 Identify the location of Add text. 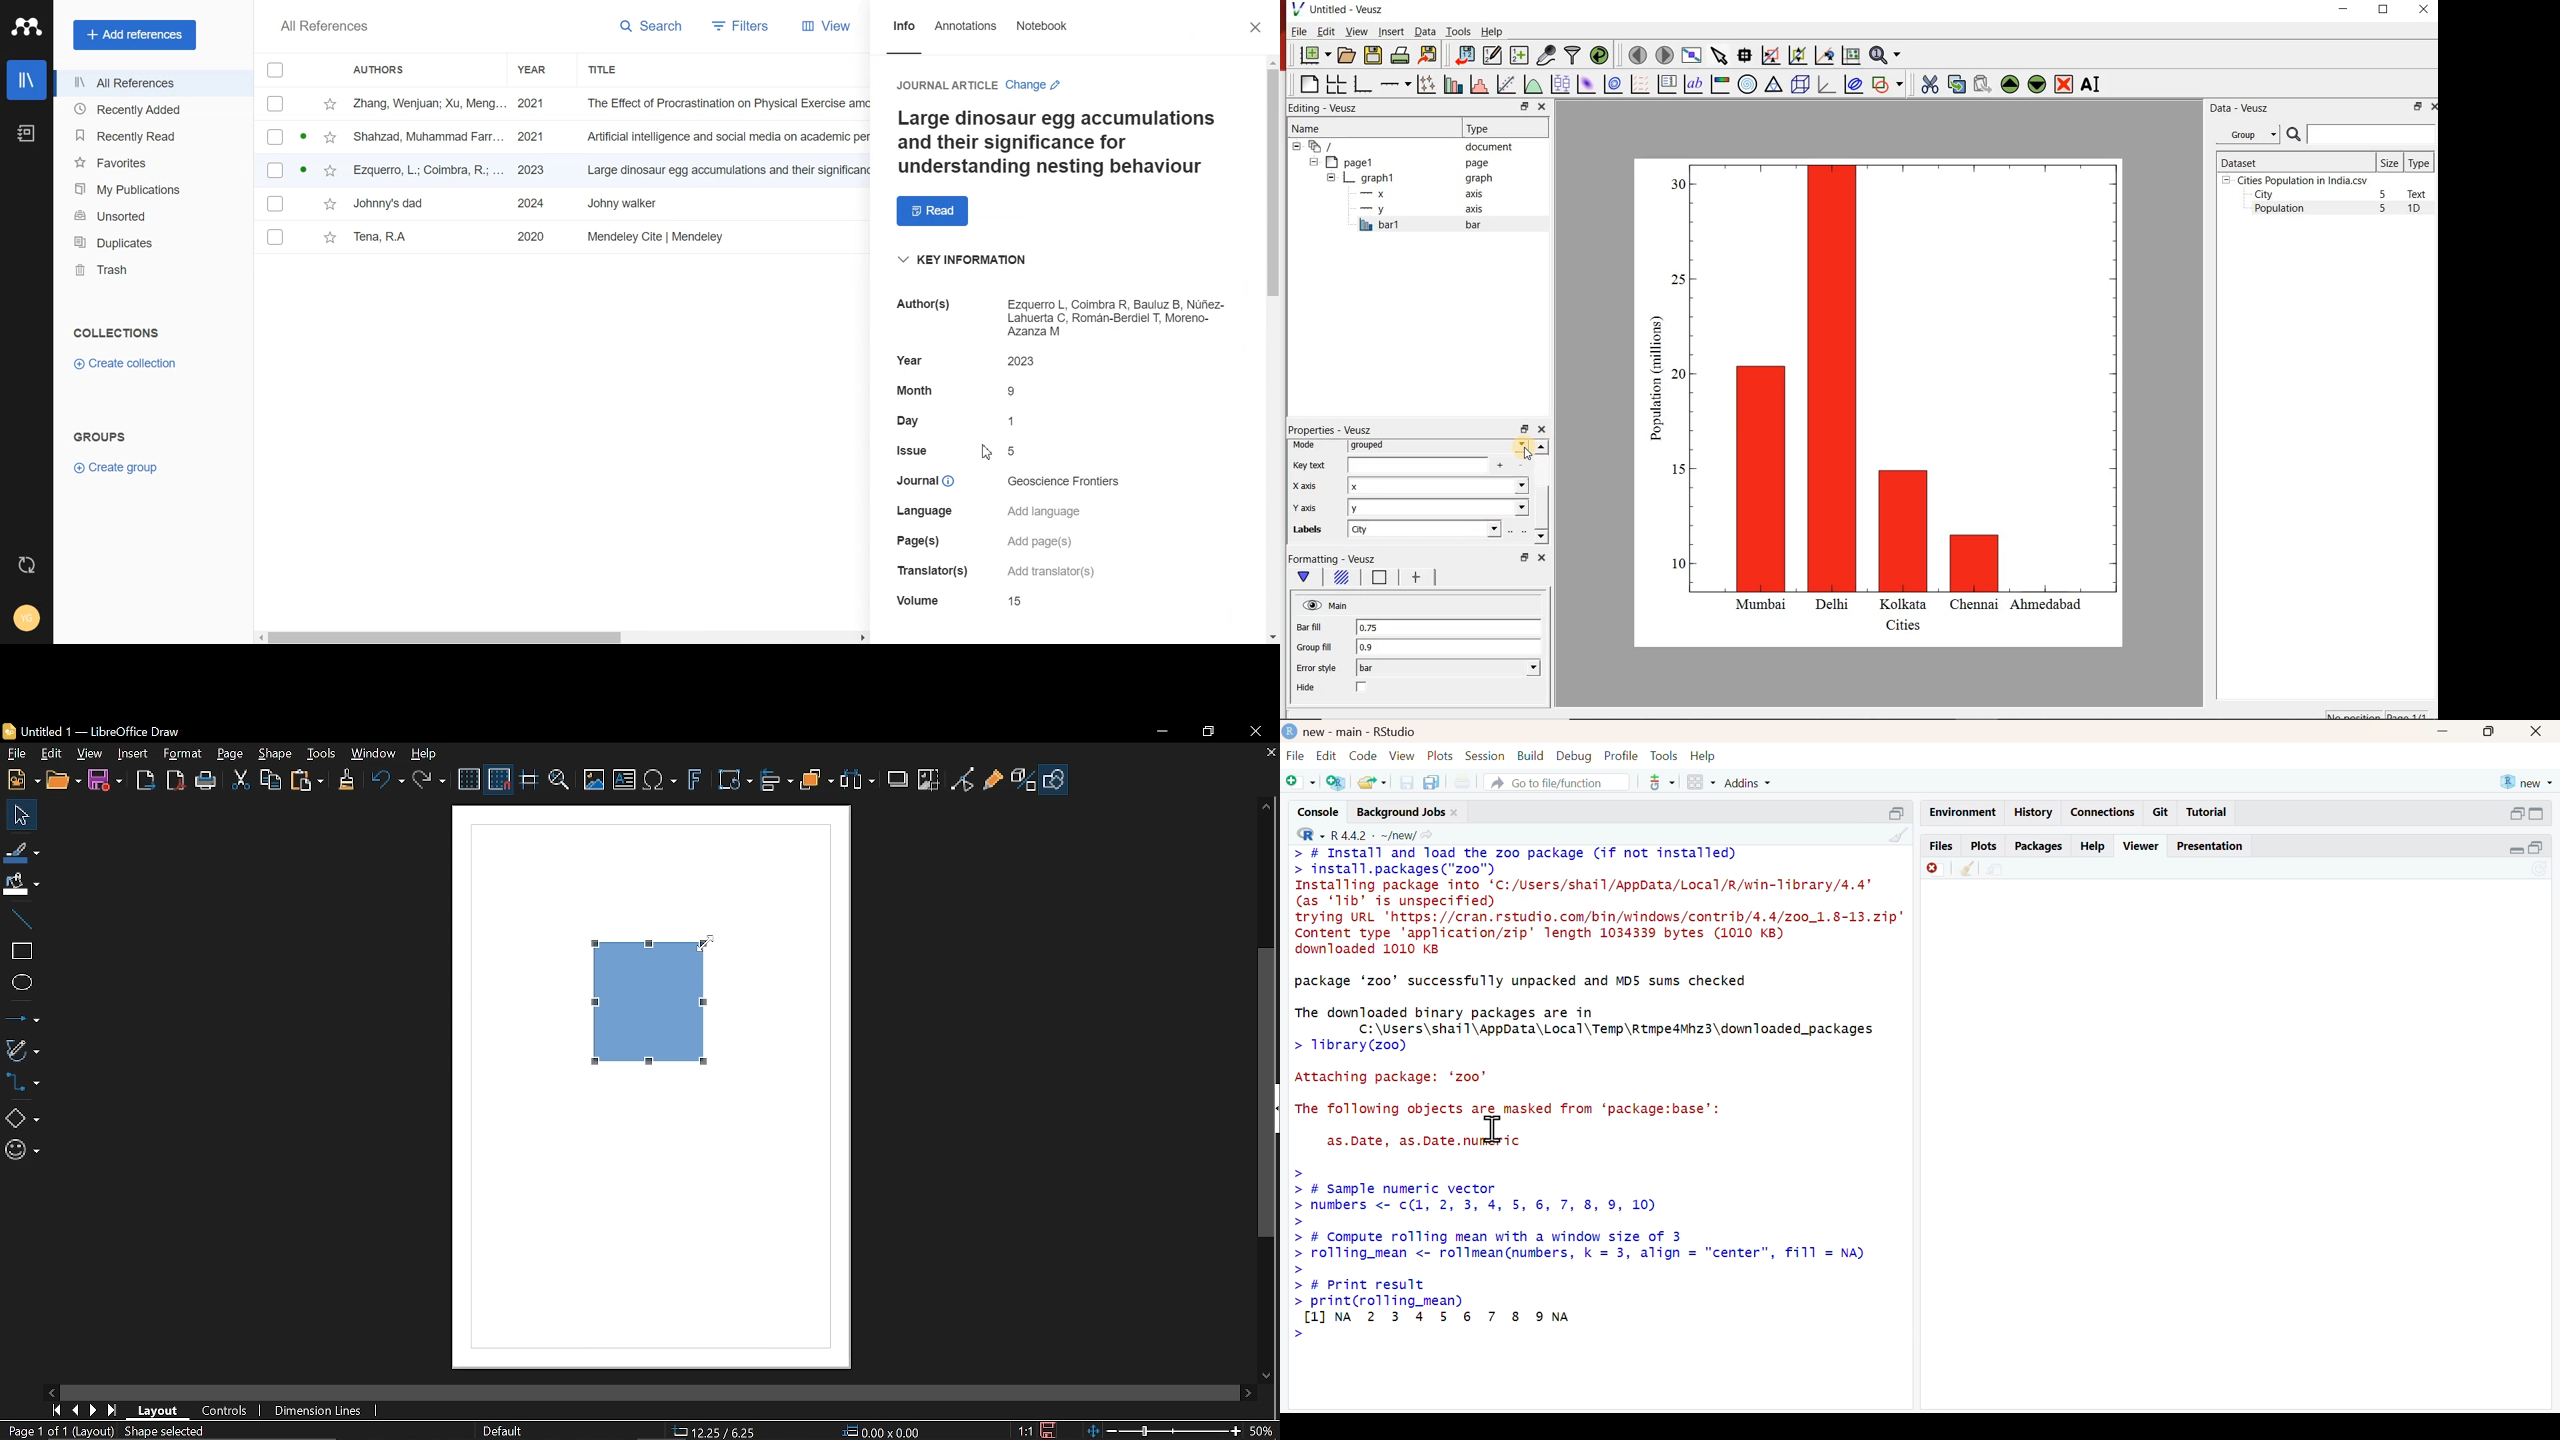
(625, 781).